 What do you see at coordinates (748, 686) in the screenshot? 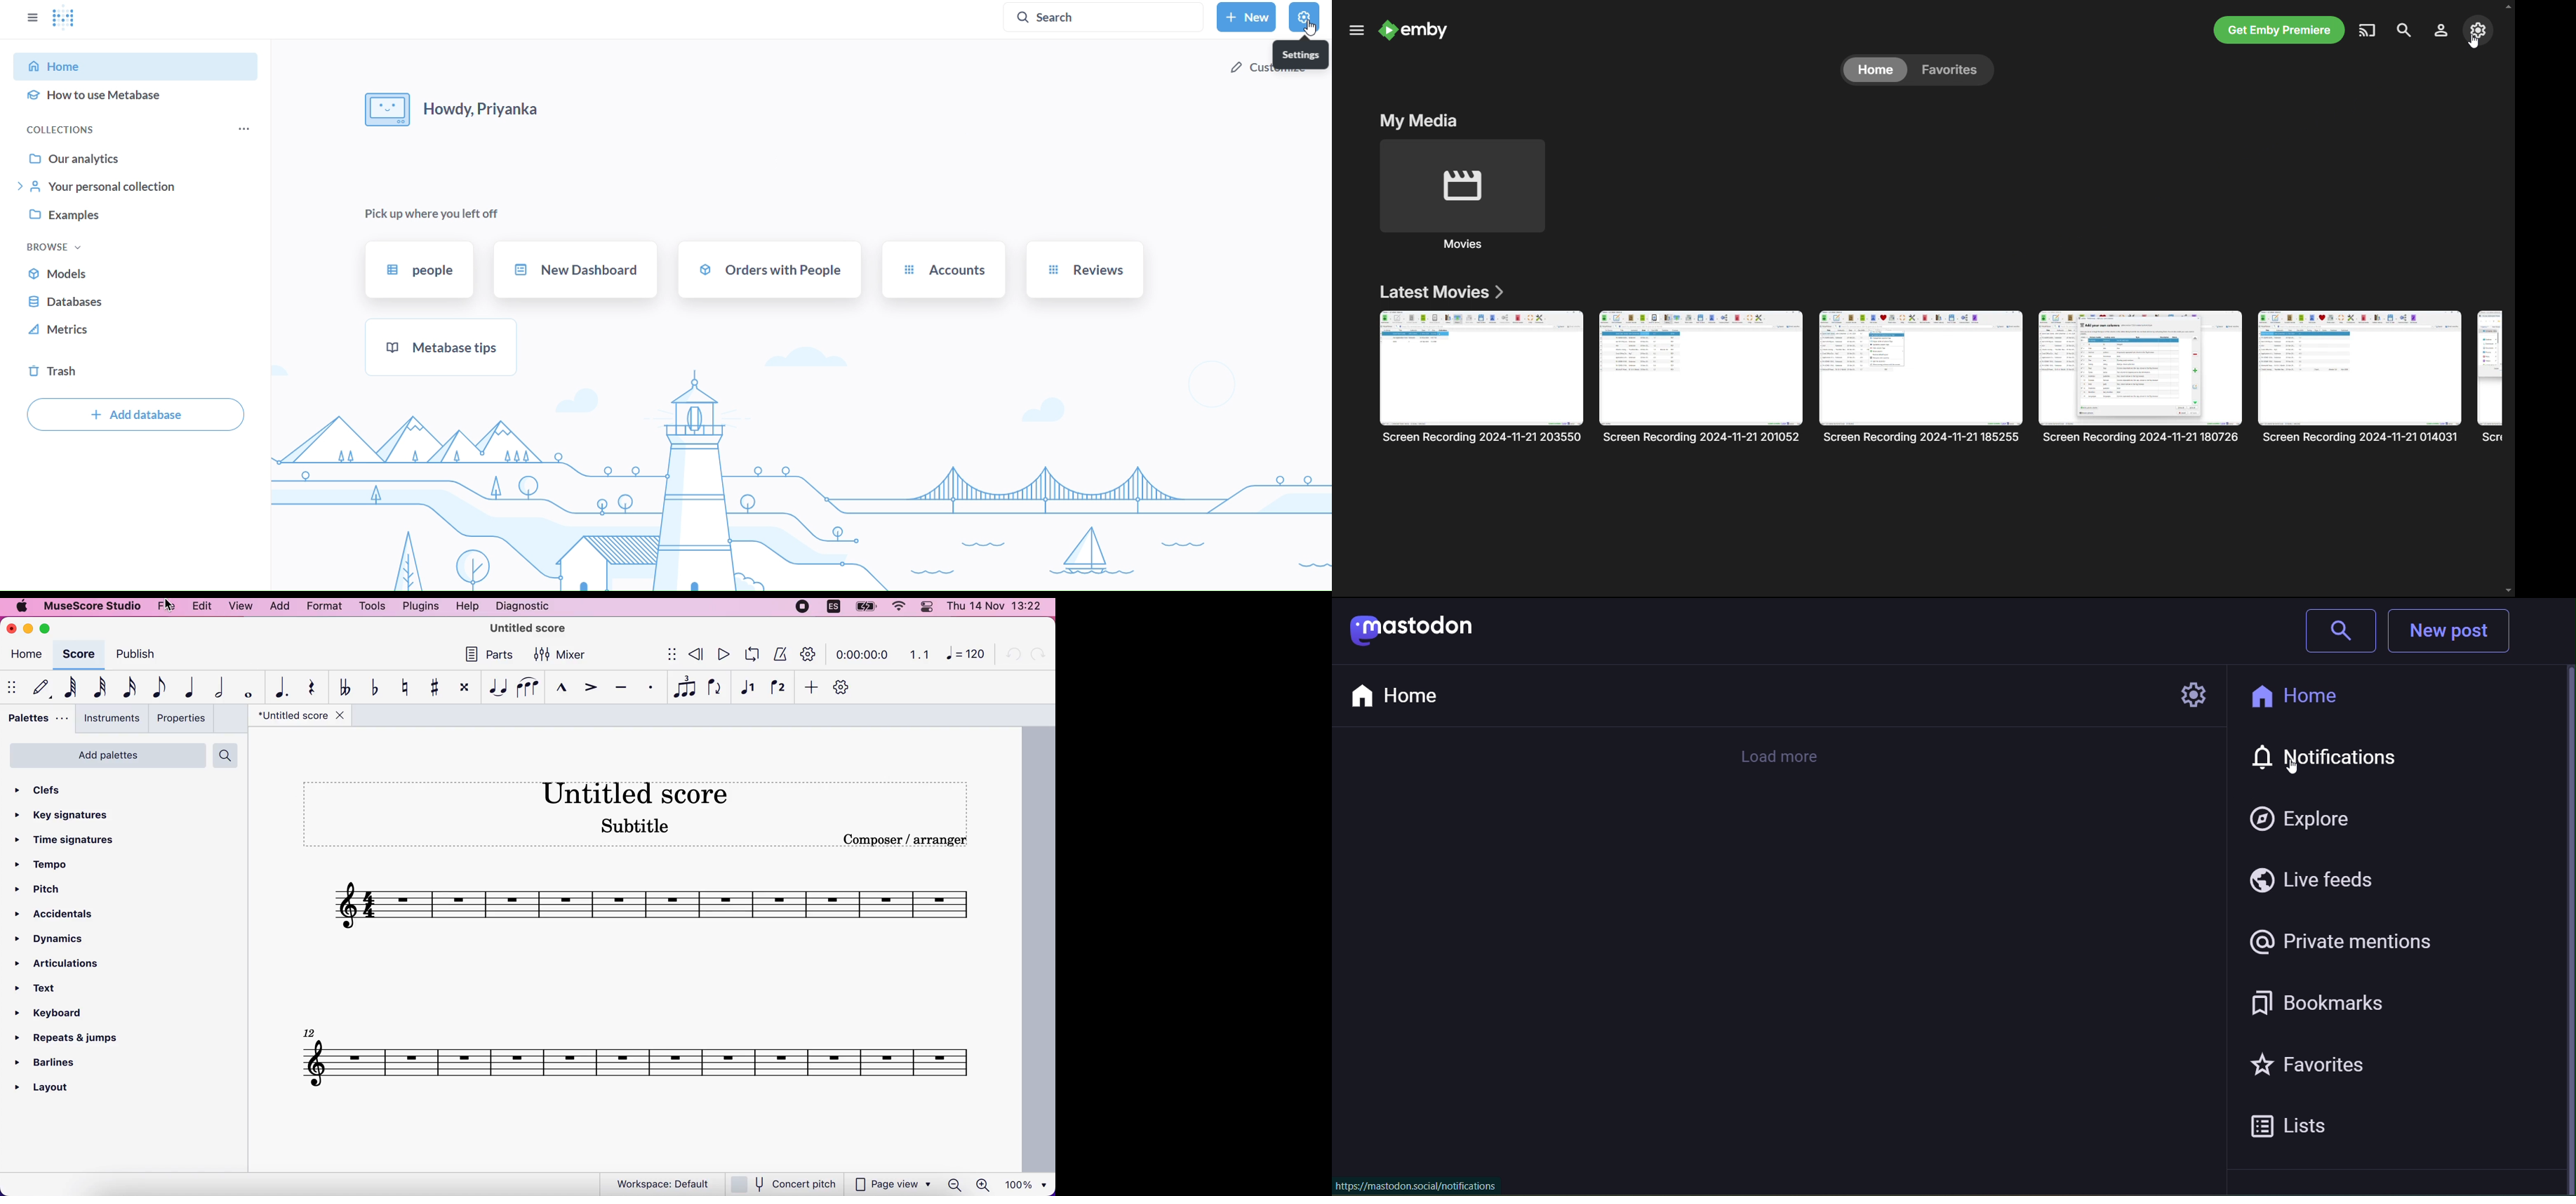
I see `voice 1` at bounding box center [748, 686].